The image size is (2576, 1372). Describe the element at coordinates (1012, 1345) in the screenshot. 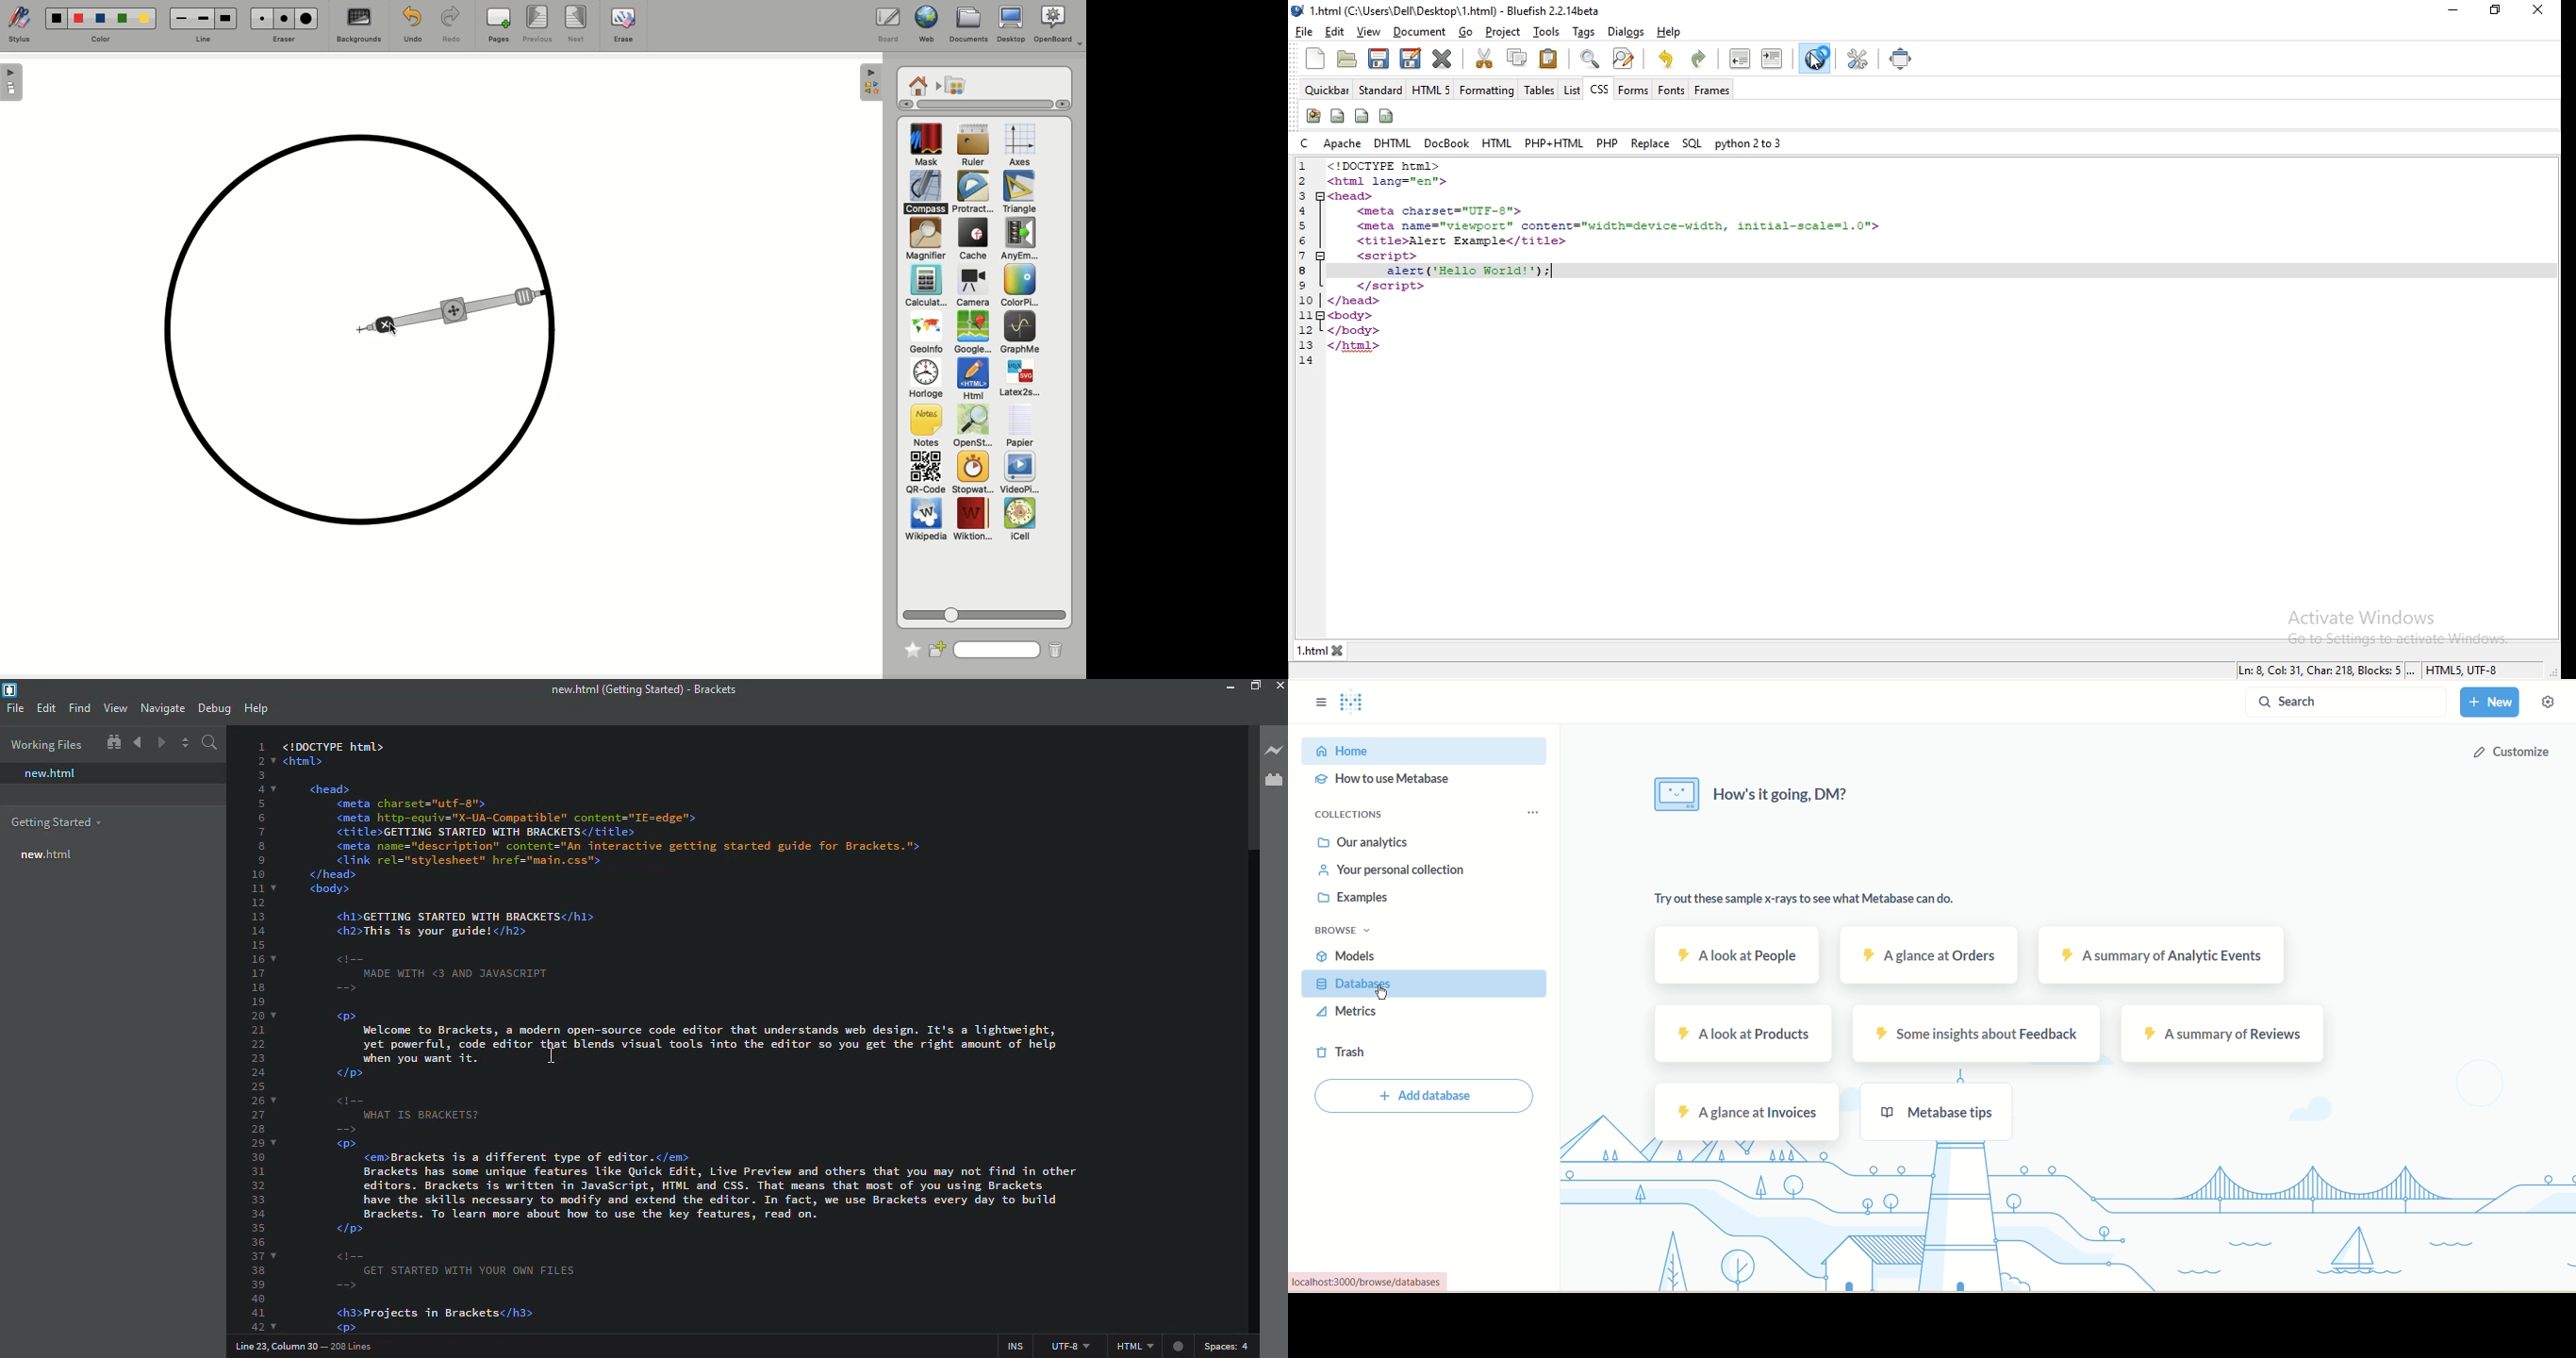

I see `ins` at that location.